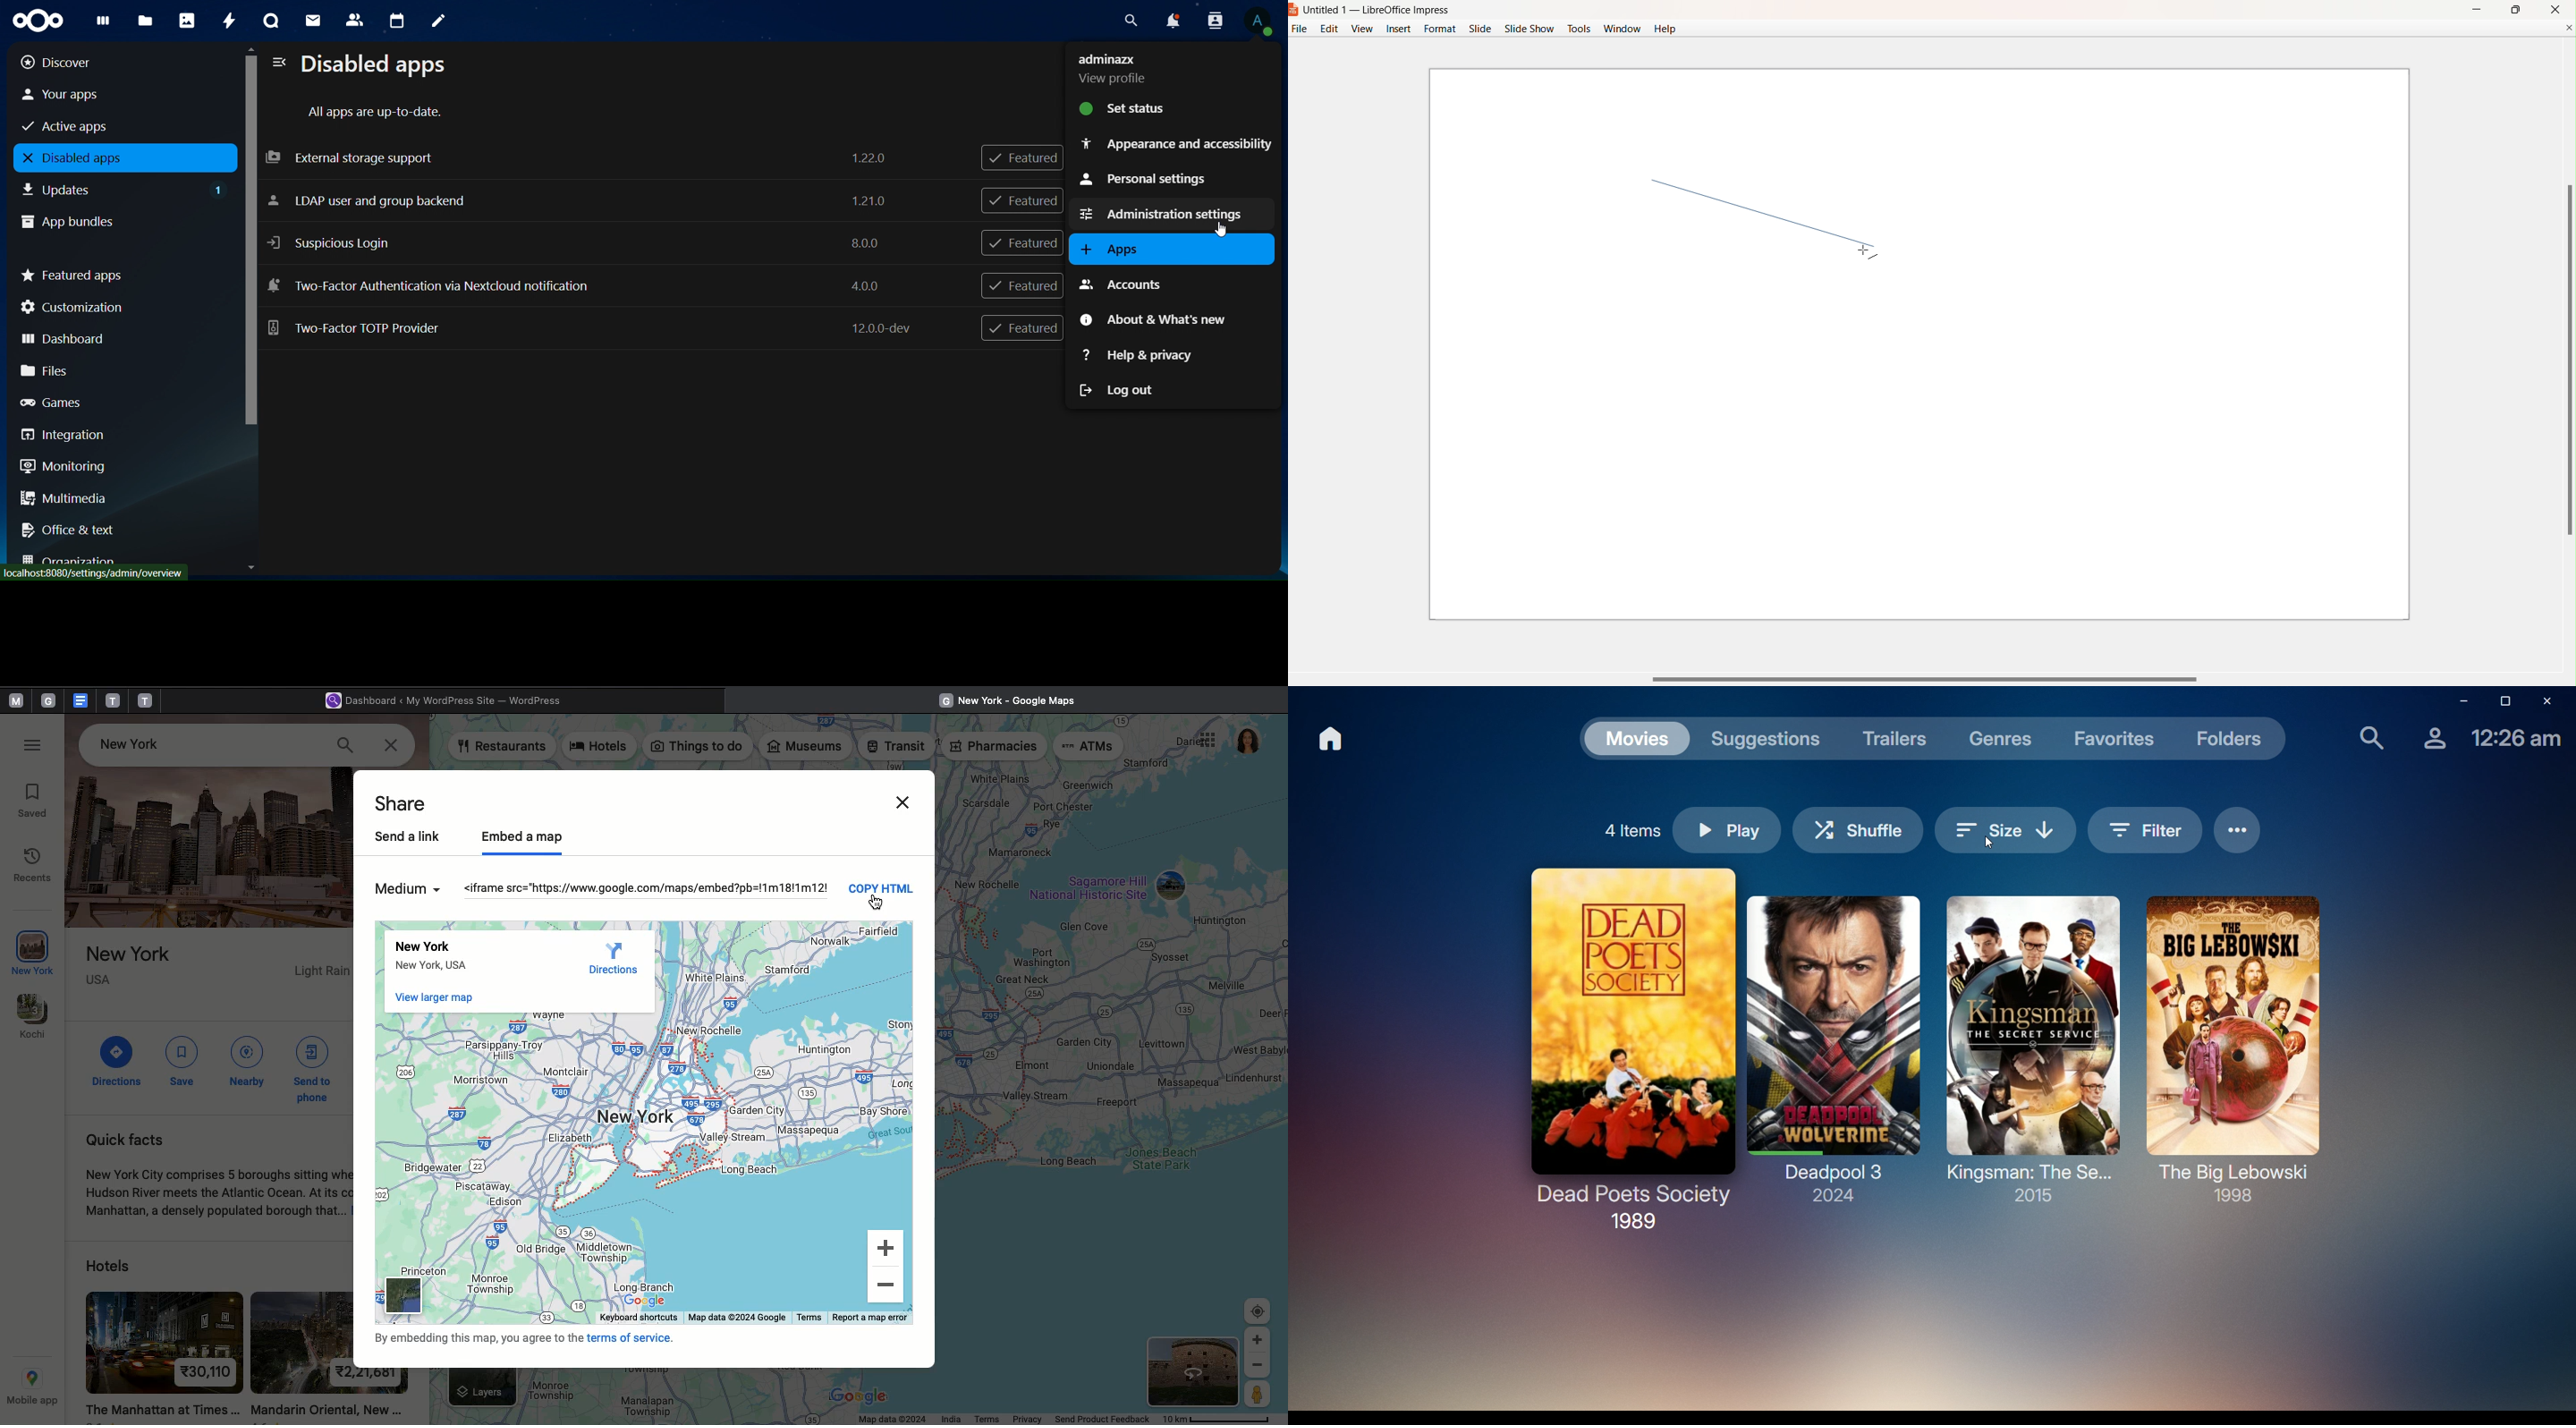 The width and height of the screenshot is (2576, 1428). I want to click on Format, so click(1440, 28).